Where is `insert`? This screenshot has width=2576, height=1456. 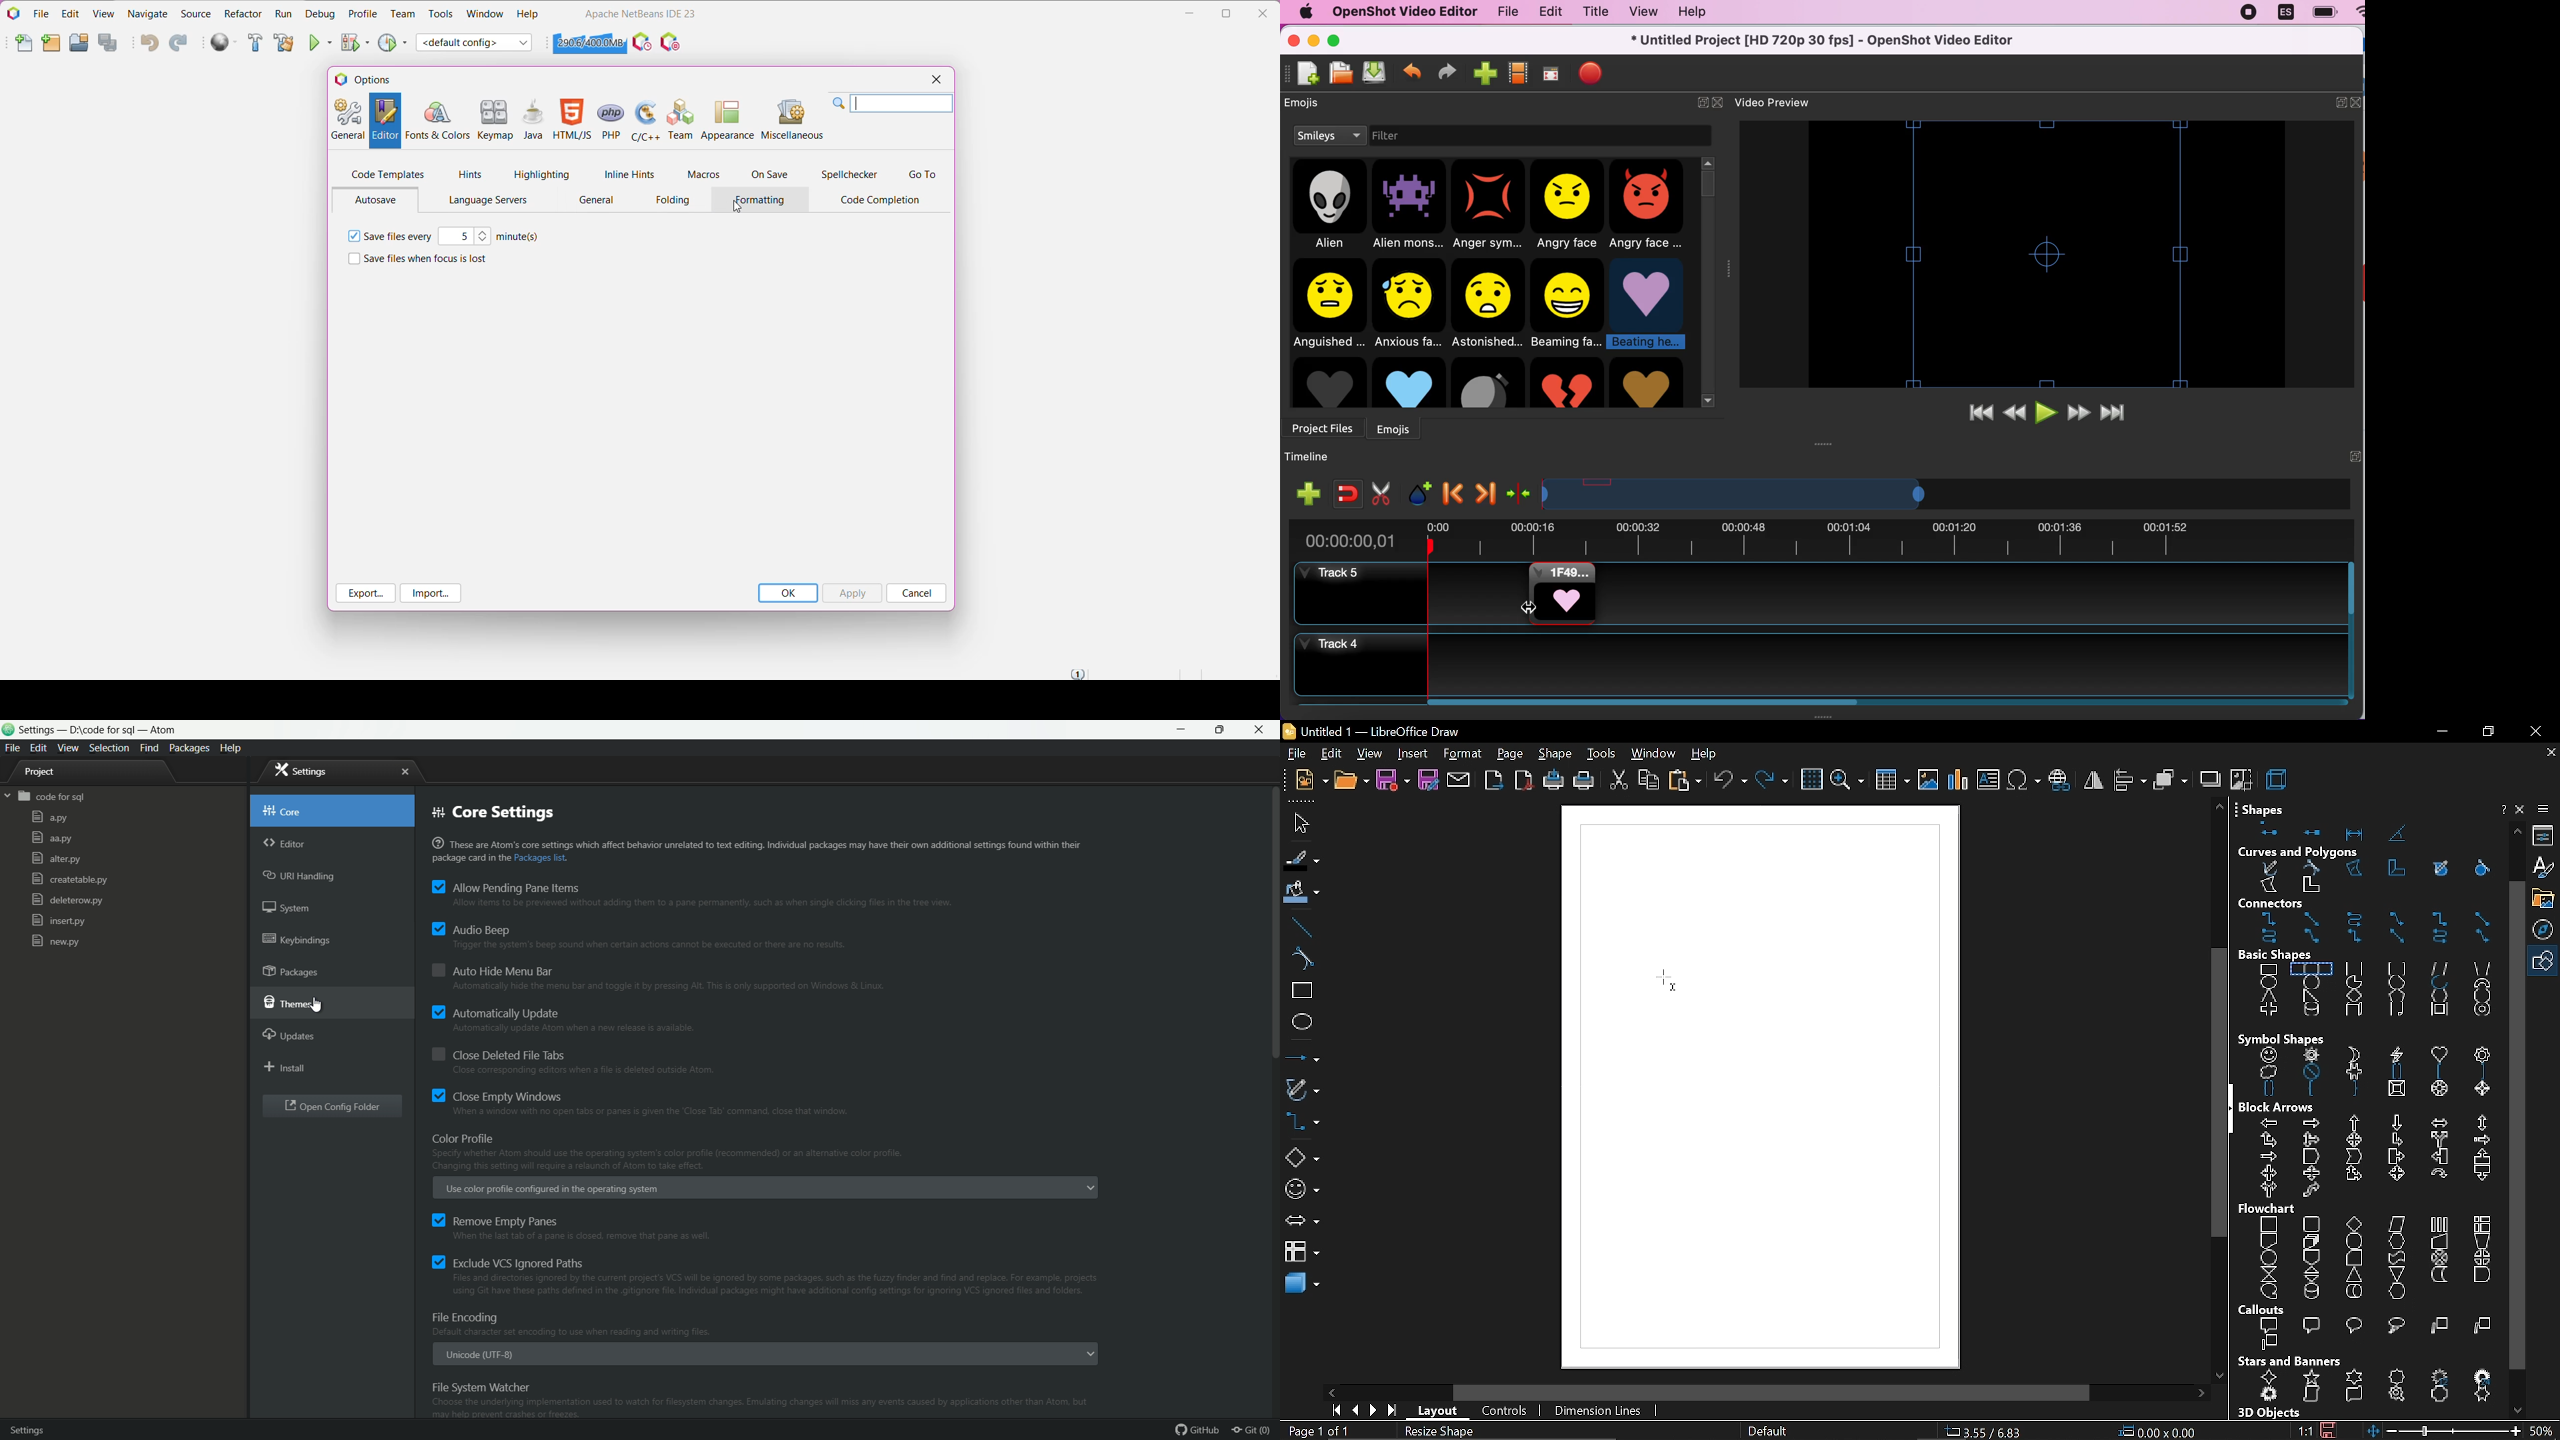 insert is located at coordinates (1412, 755).